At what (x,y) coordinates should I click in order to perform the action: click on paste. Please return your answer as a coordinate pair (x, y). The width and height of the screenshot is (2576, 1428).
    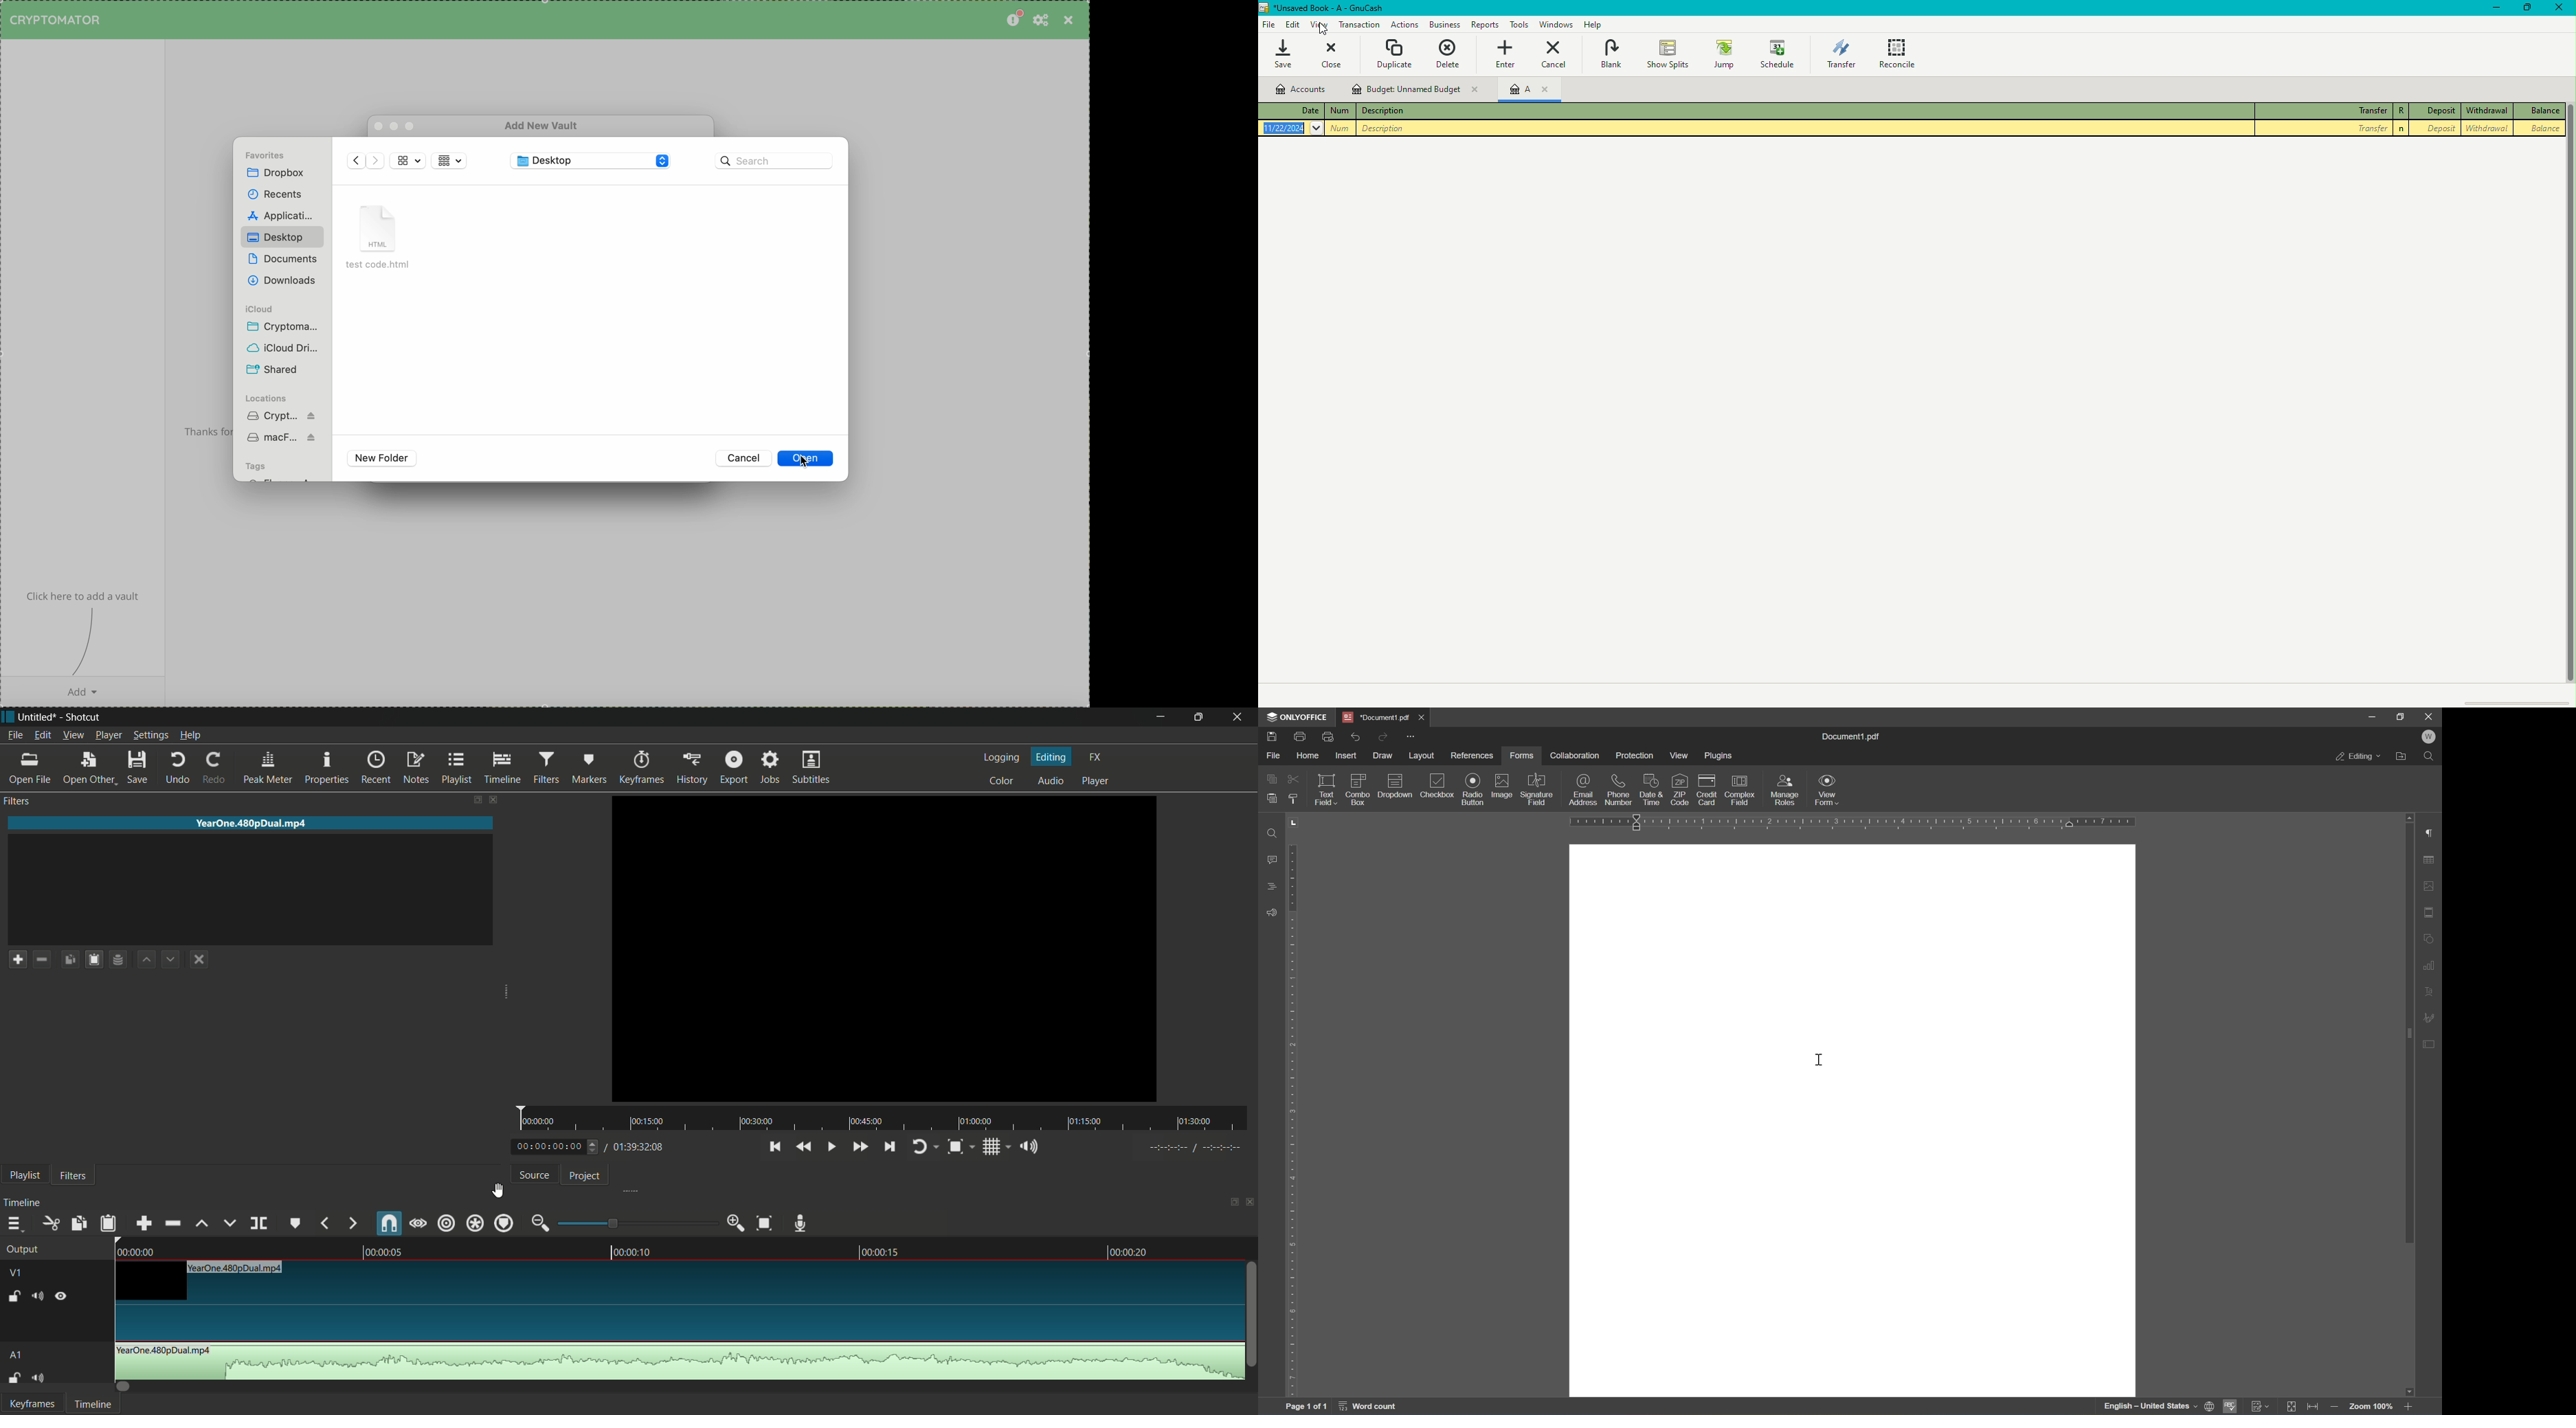
    Looking at the image, I should click on (108, 1224).